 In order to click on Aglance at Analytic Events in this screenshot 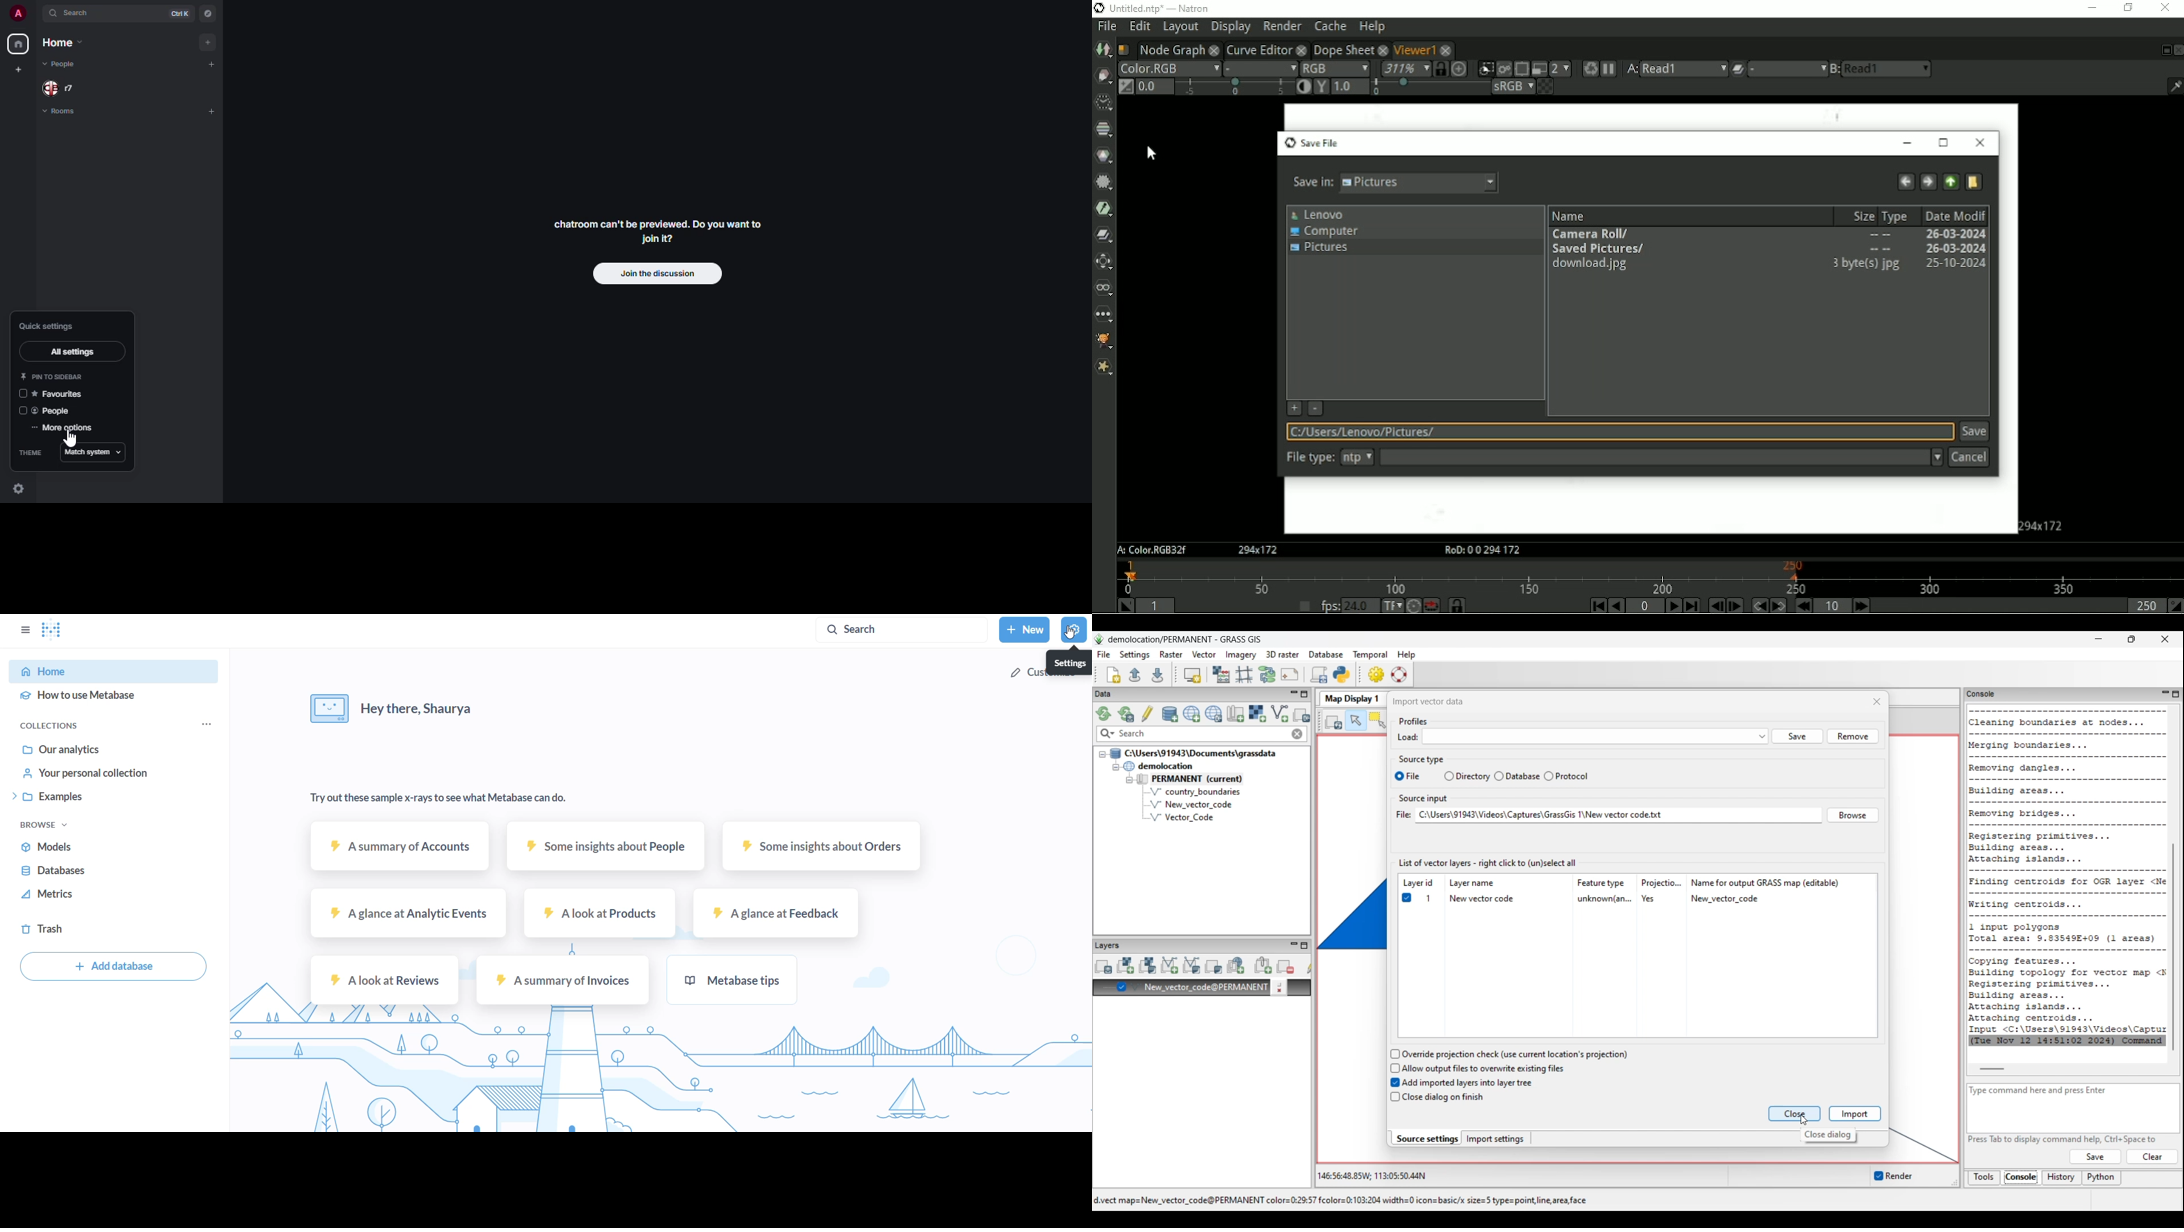, I will do `click(410, 913)`.